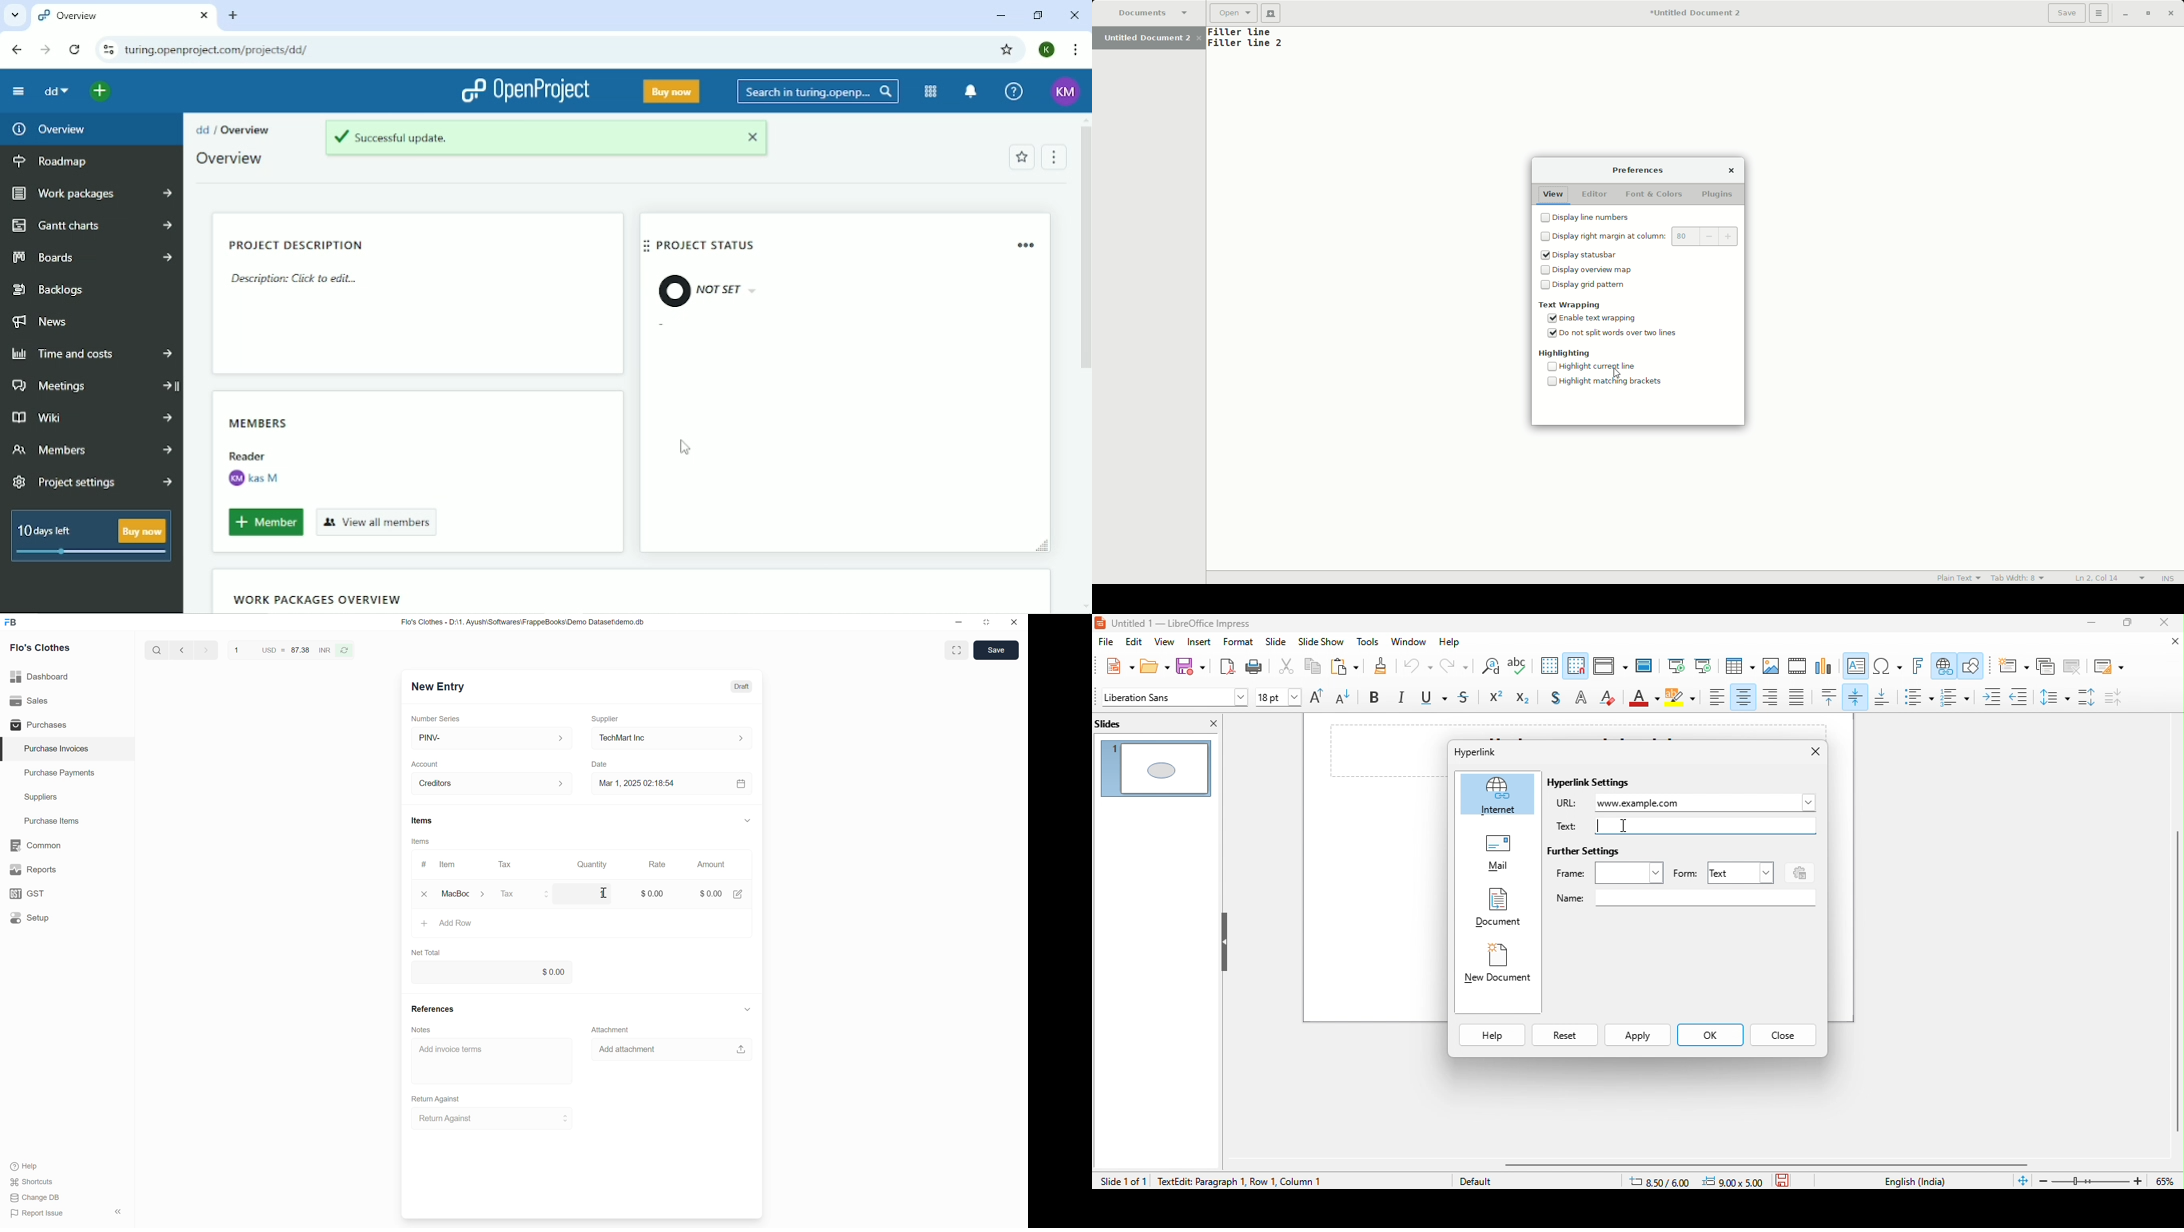  Describe the element at coordinates (2106, 665) in the screenshot. I see `slide layout` at that location.